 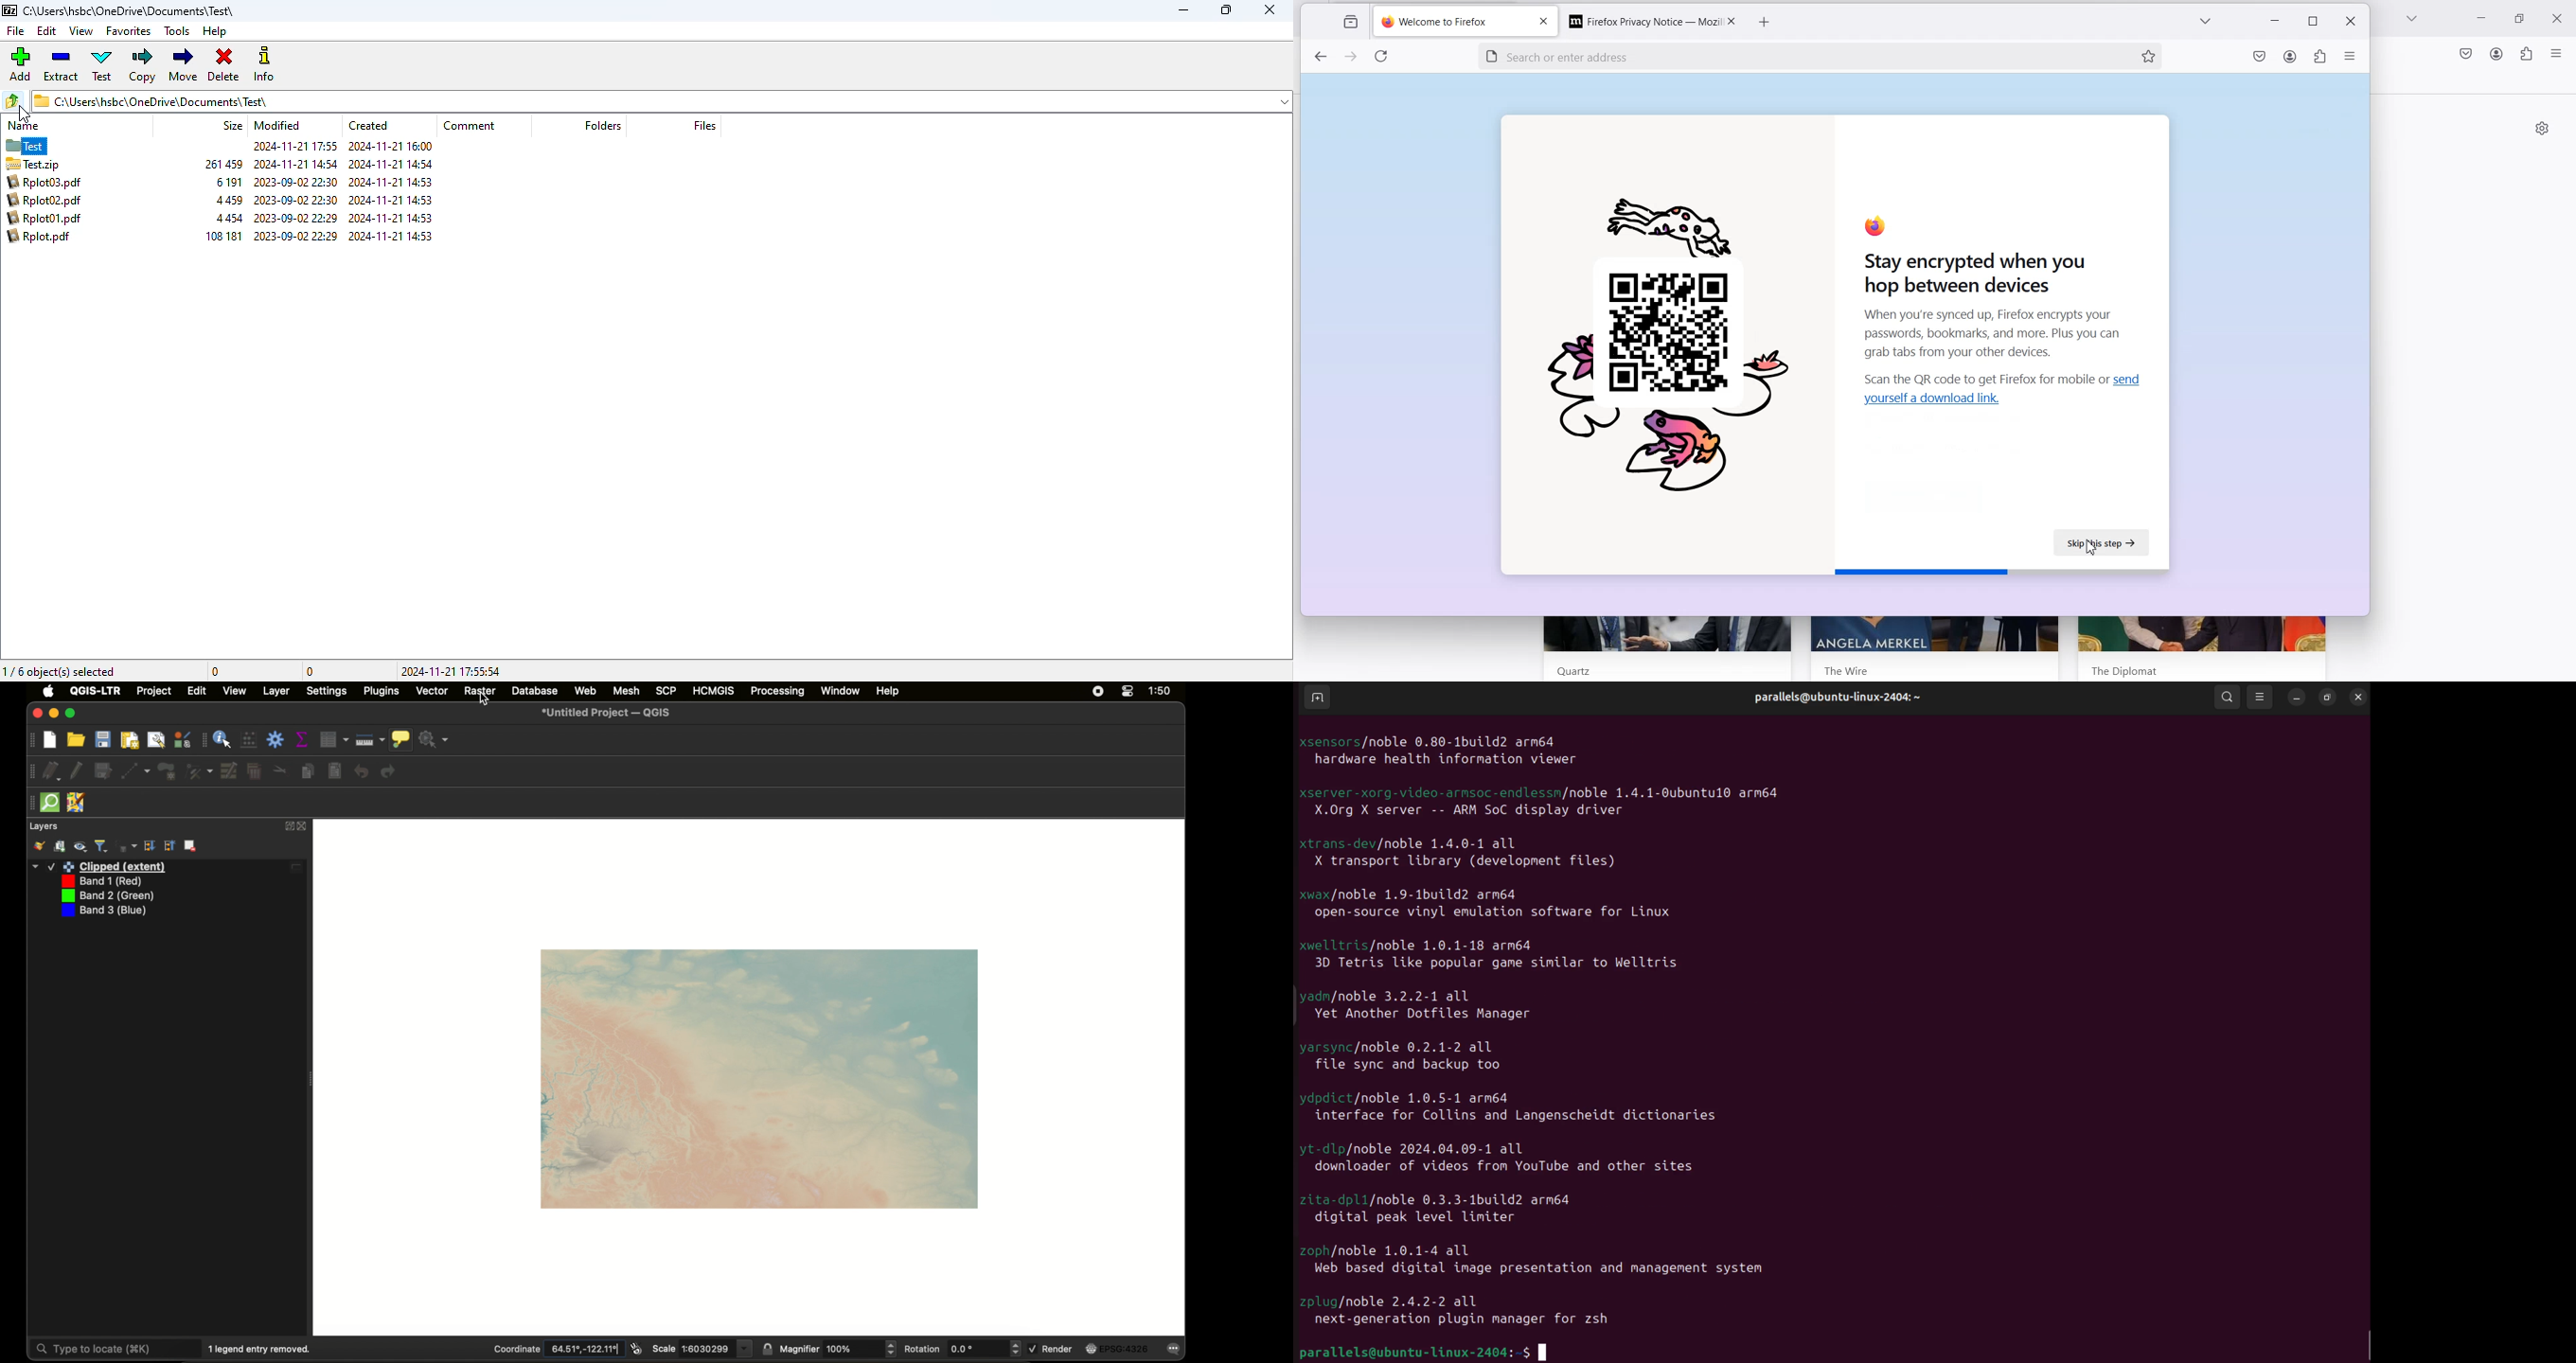 What do you see at coordinates (15, 31) in the screenshot?
I see `file` at bounding box center [15, 31].